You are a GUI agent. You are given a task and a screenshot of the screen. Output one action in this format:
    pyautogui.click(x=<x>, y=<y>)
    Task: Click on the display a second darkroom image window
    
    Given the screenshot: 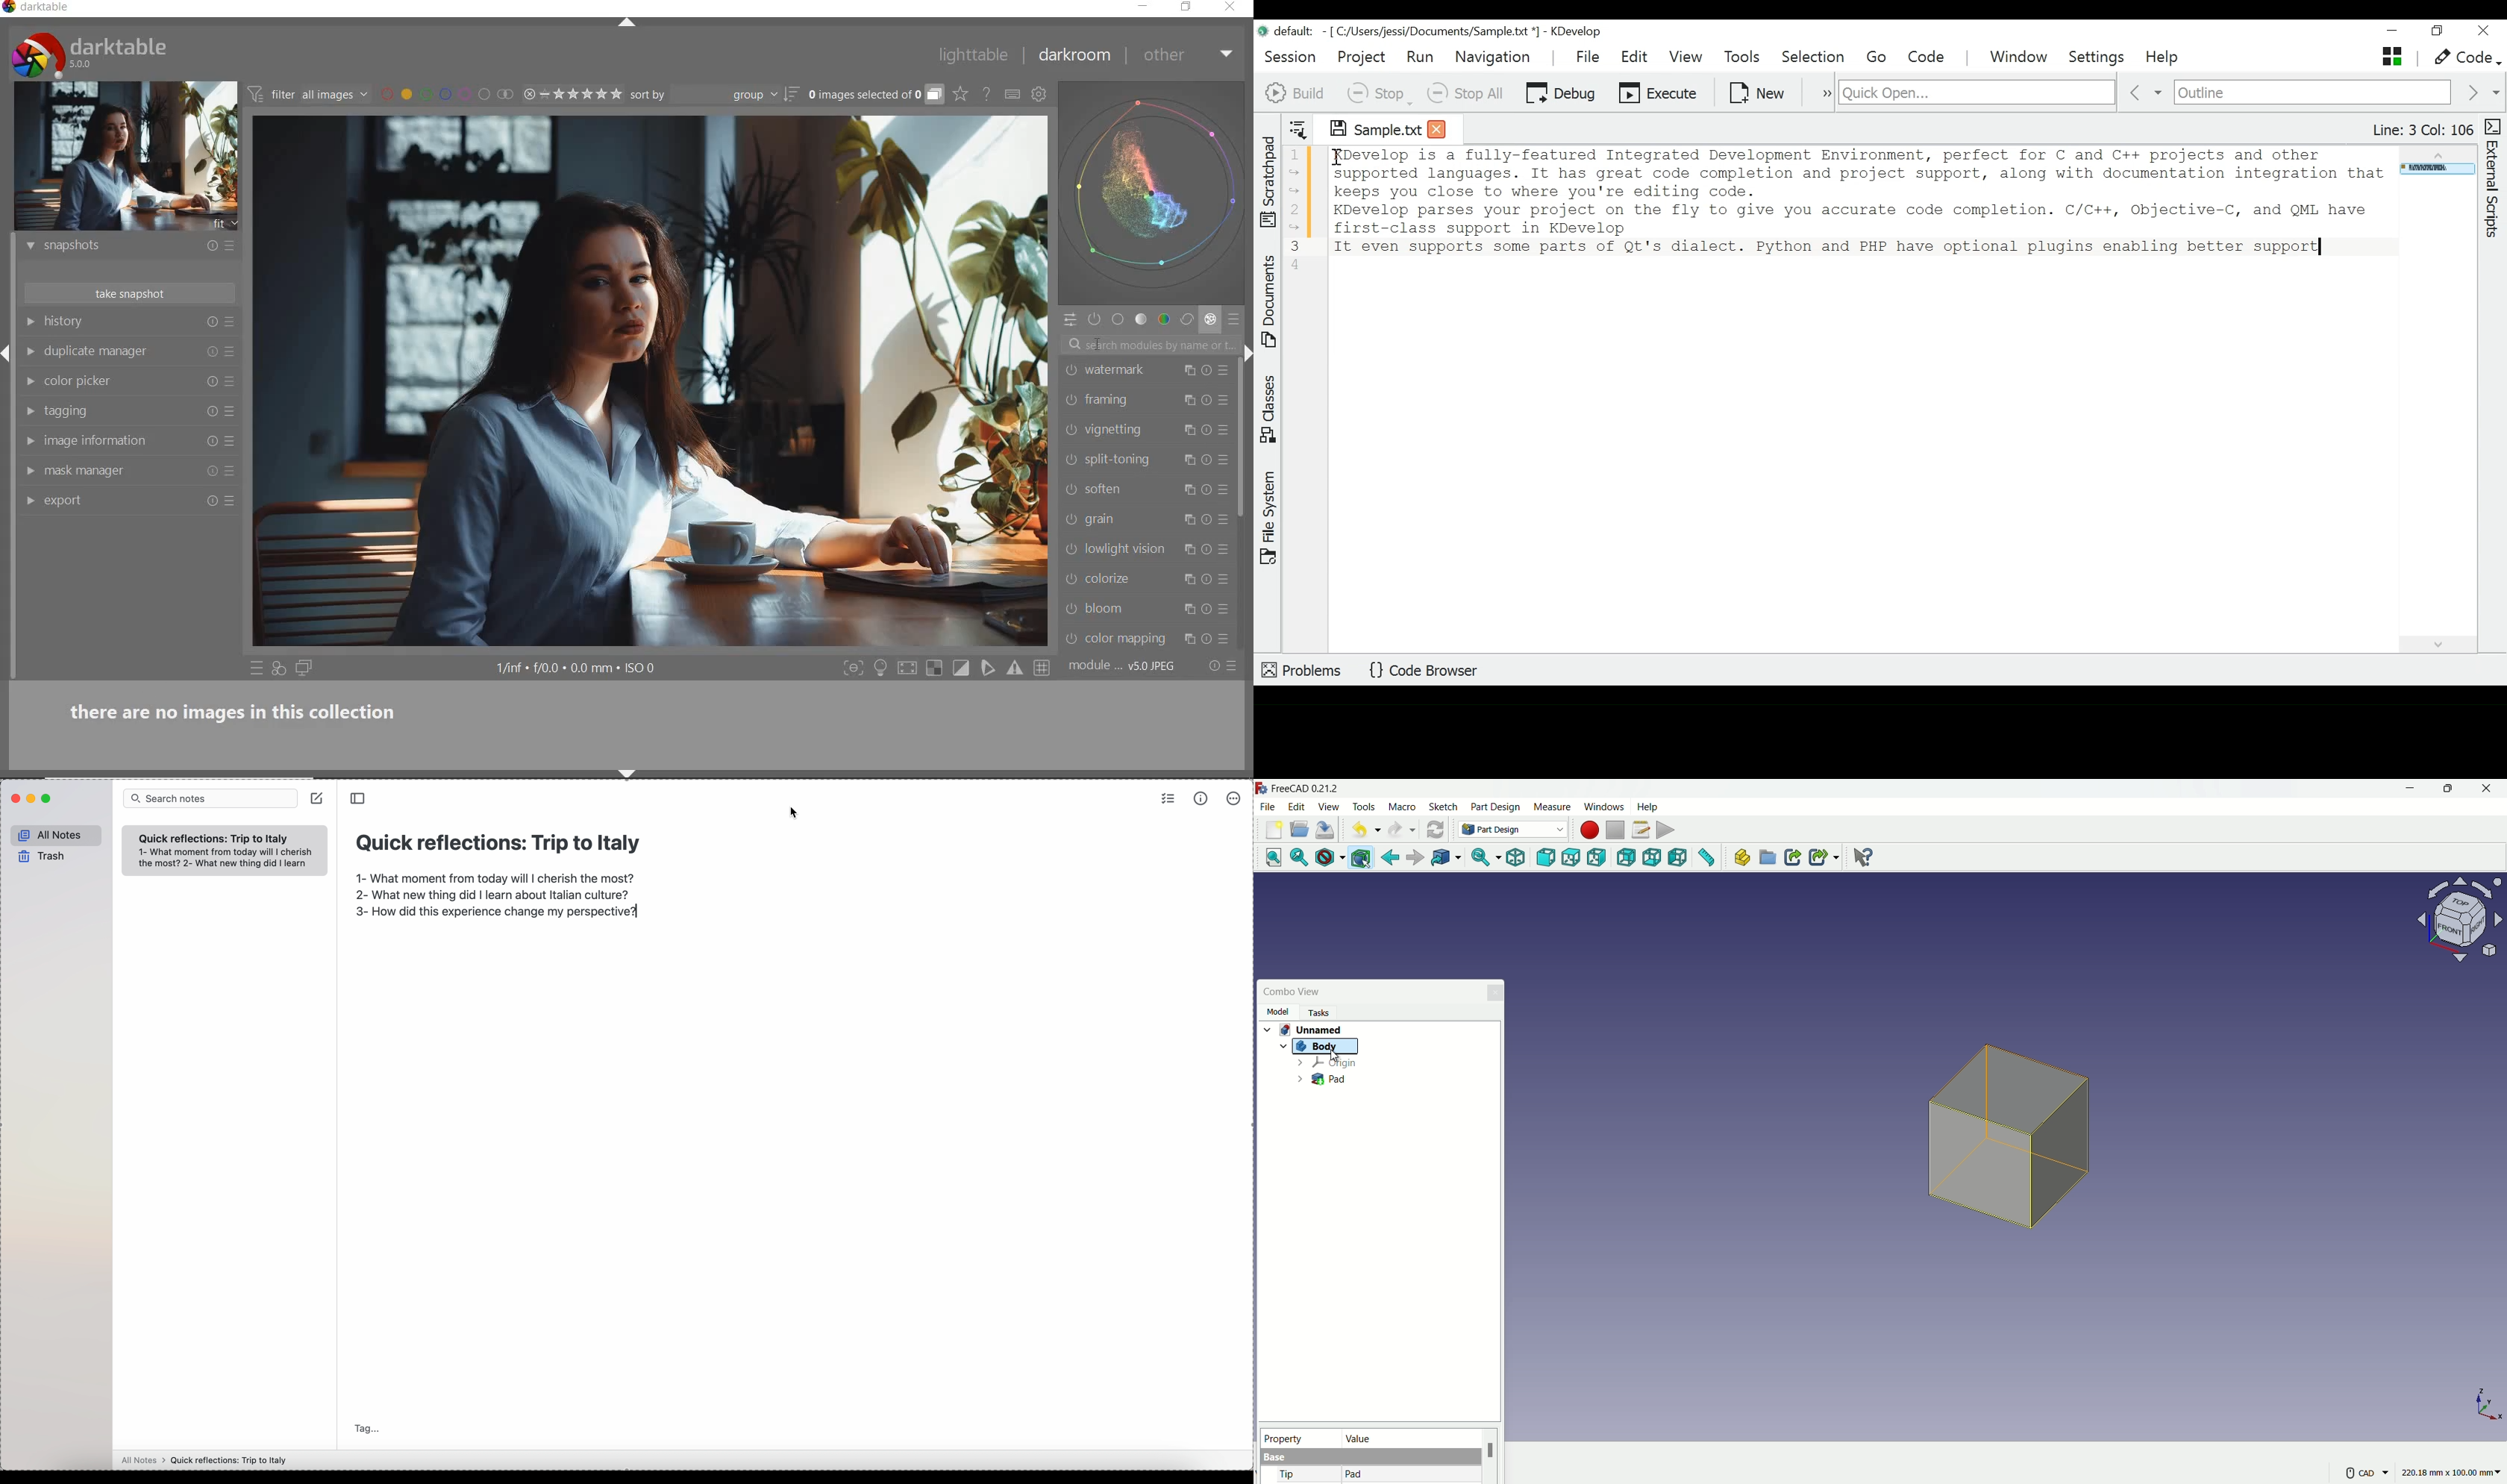 What is the action you would take?
    pyautogui.click(x=304, y=669)
    